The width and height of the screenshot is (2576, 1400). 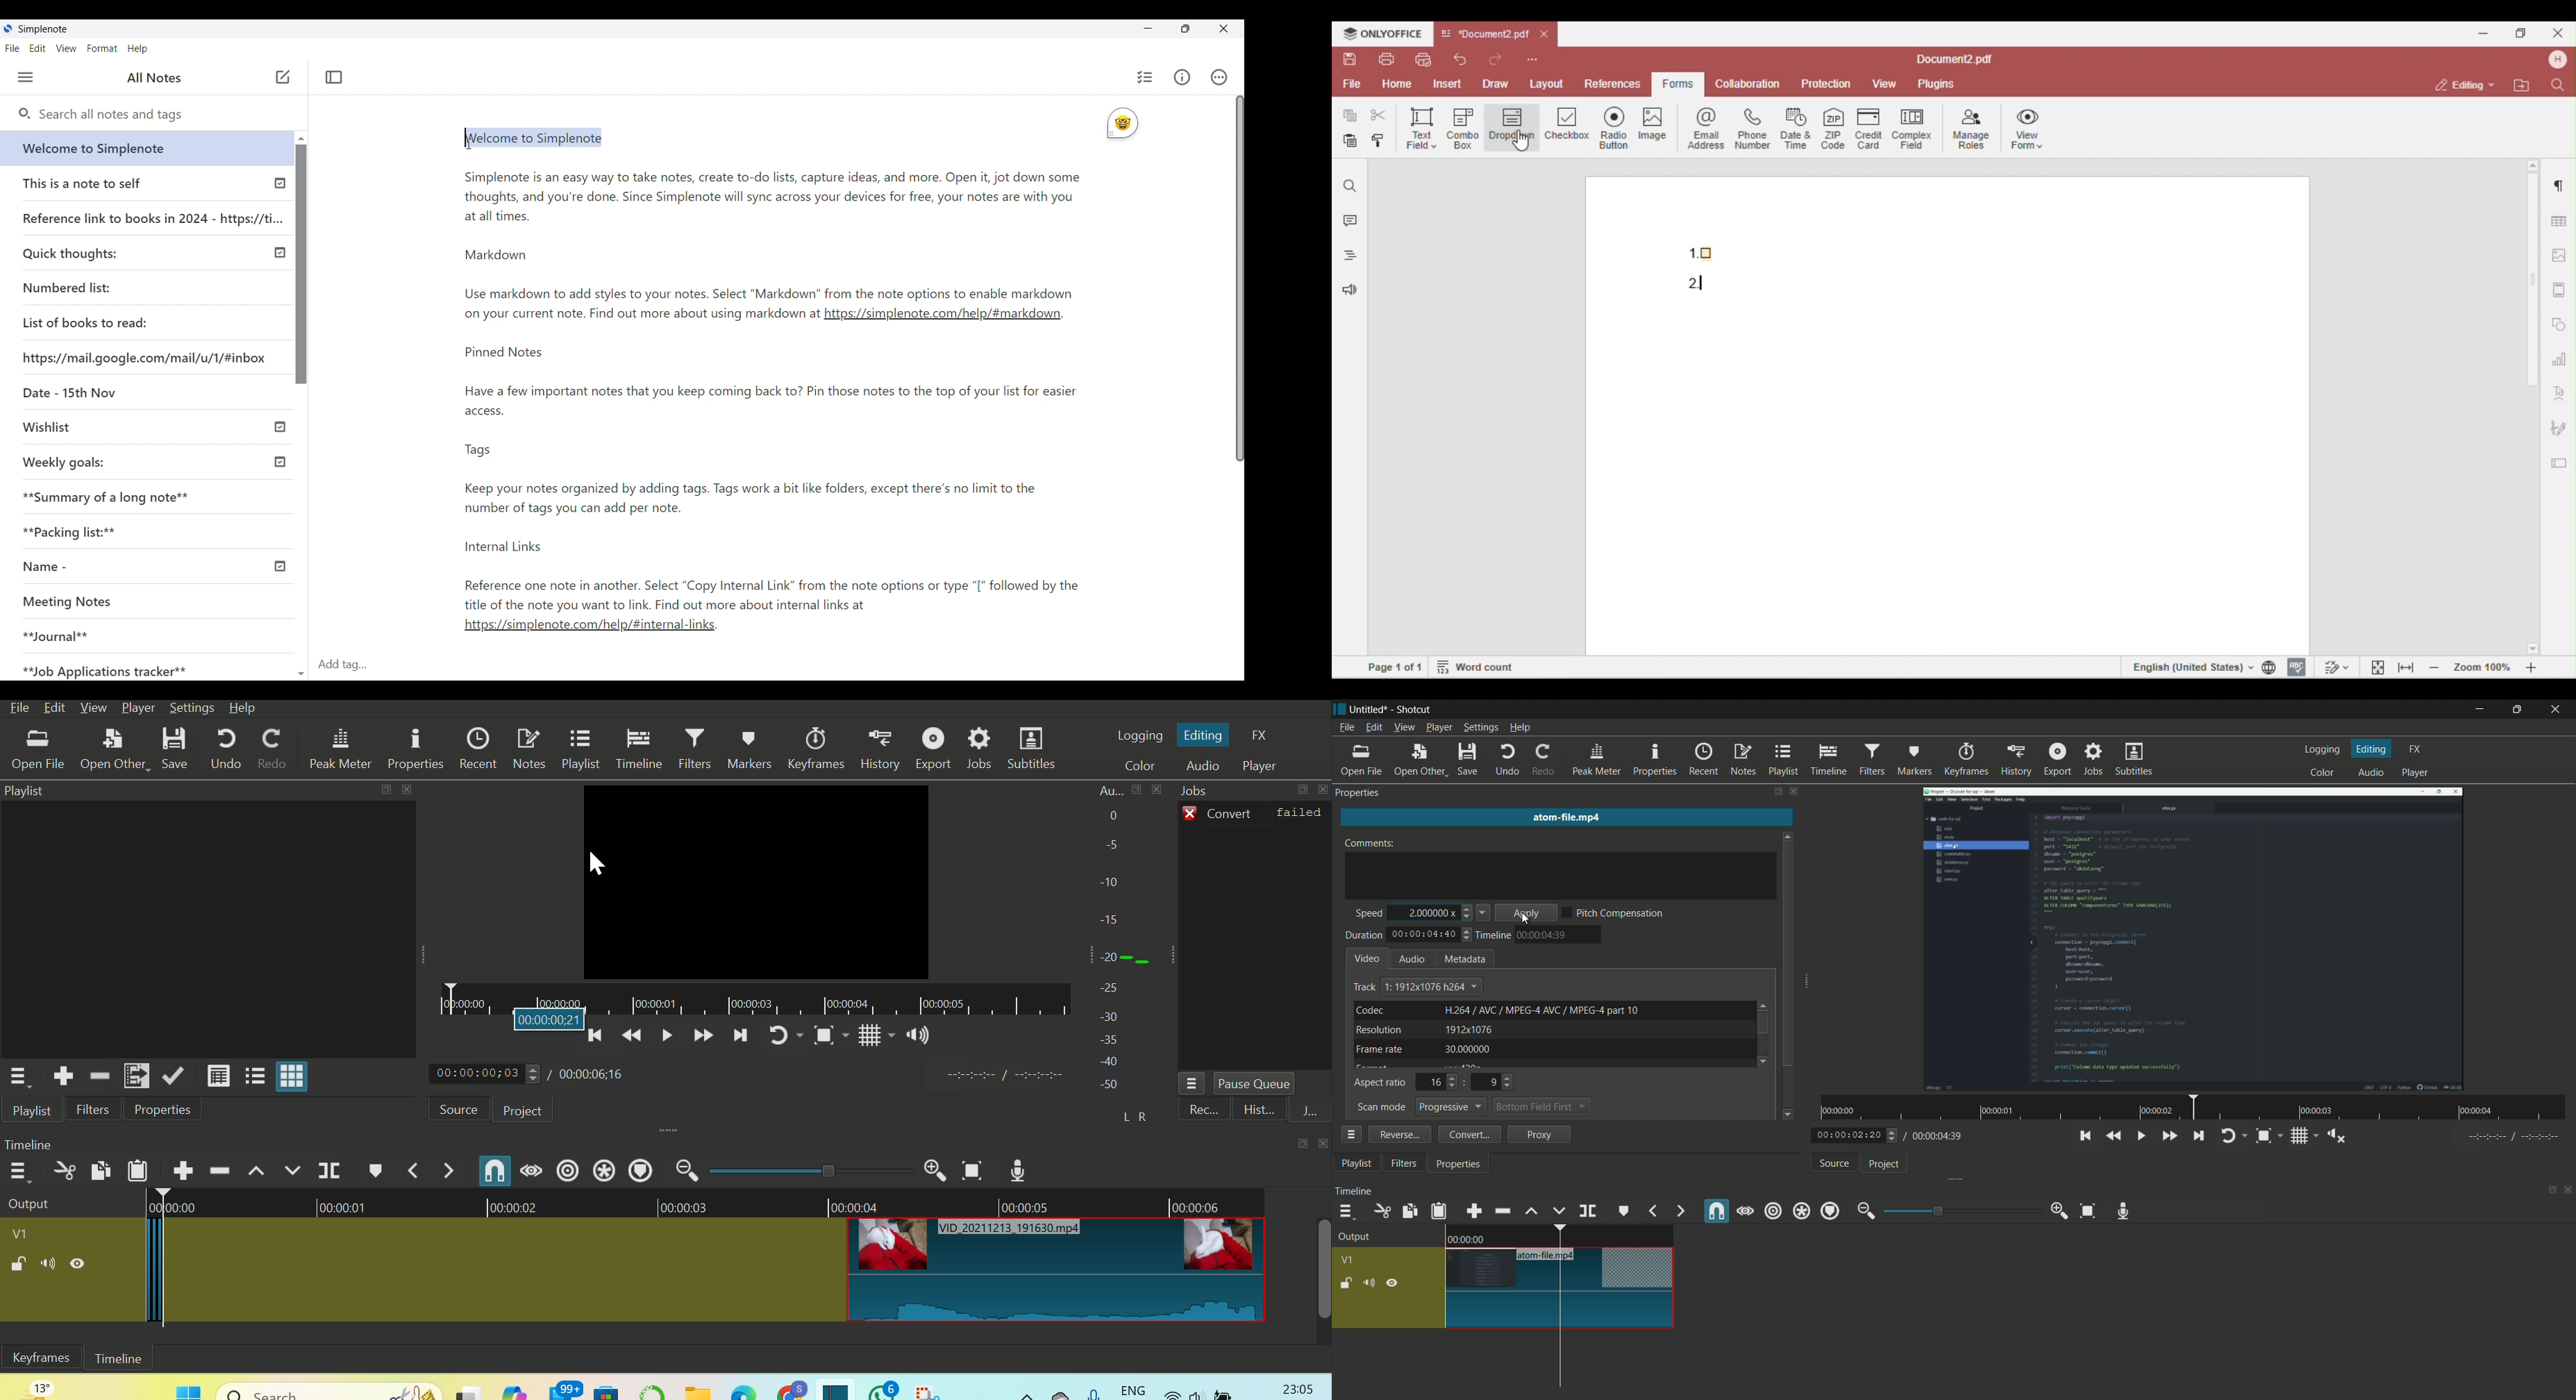 What do you see at coordinates (299, 264) in the screenshot?
I see `Vertical slide bar for noted made earlier` at bounding box center [299, 264].